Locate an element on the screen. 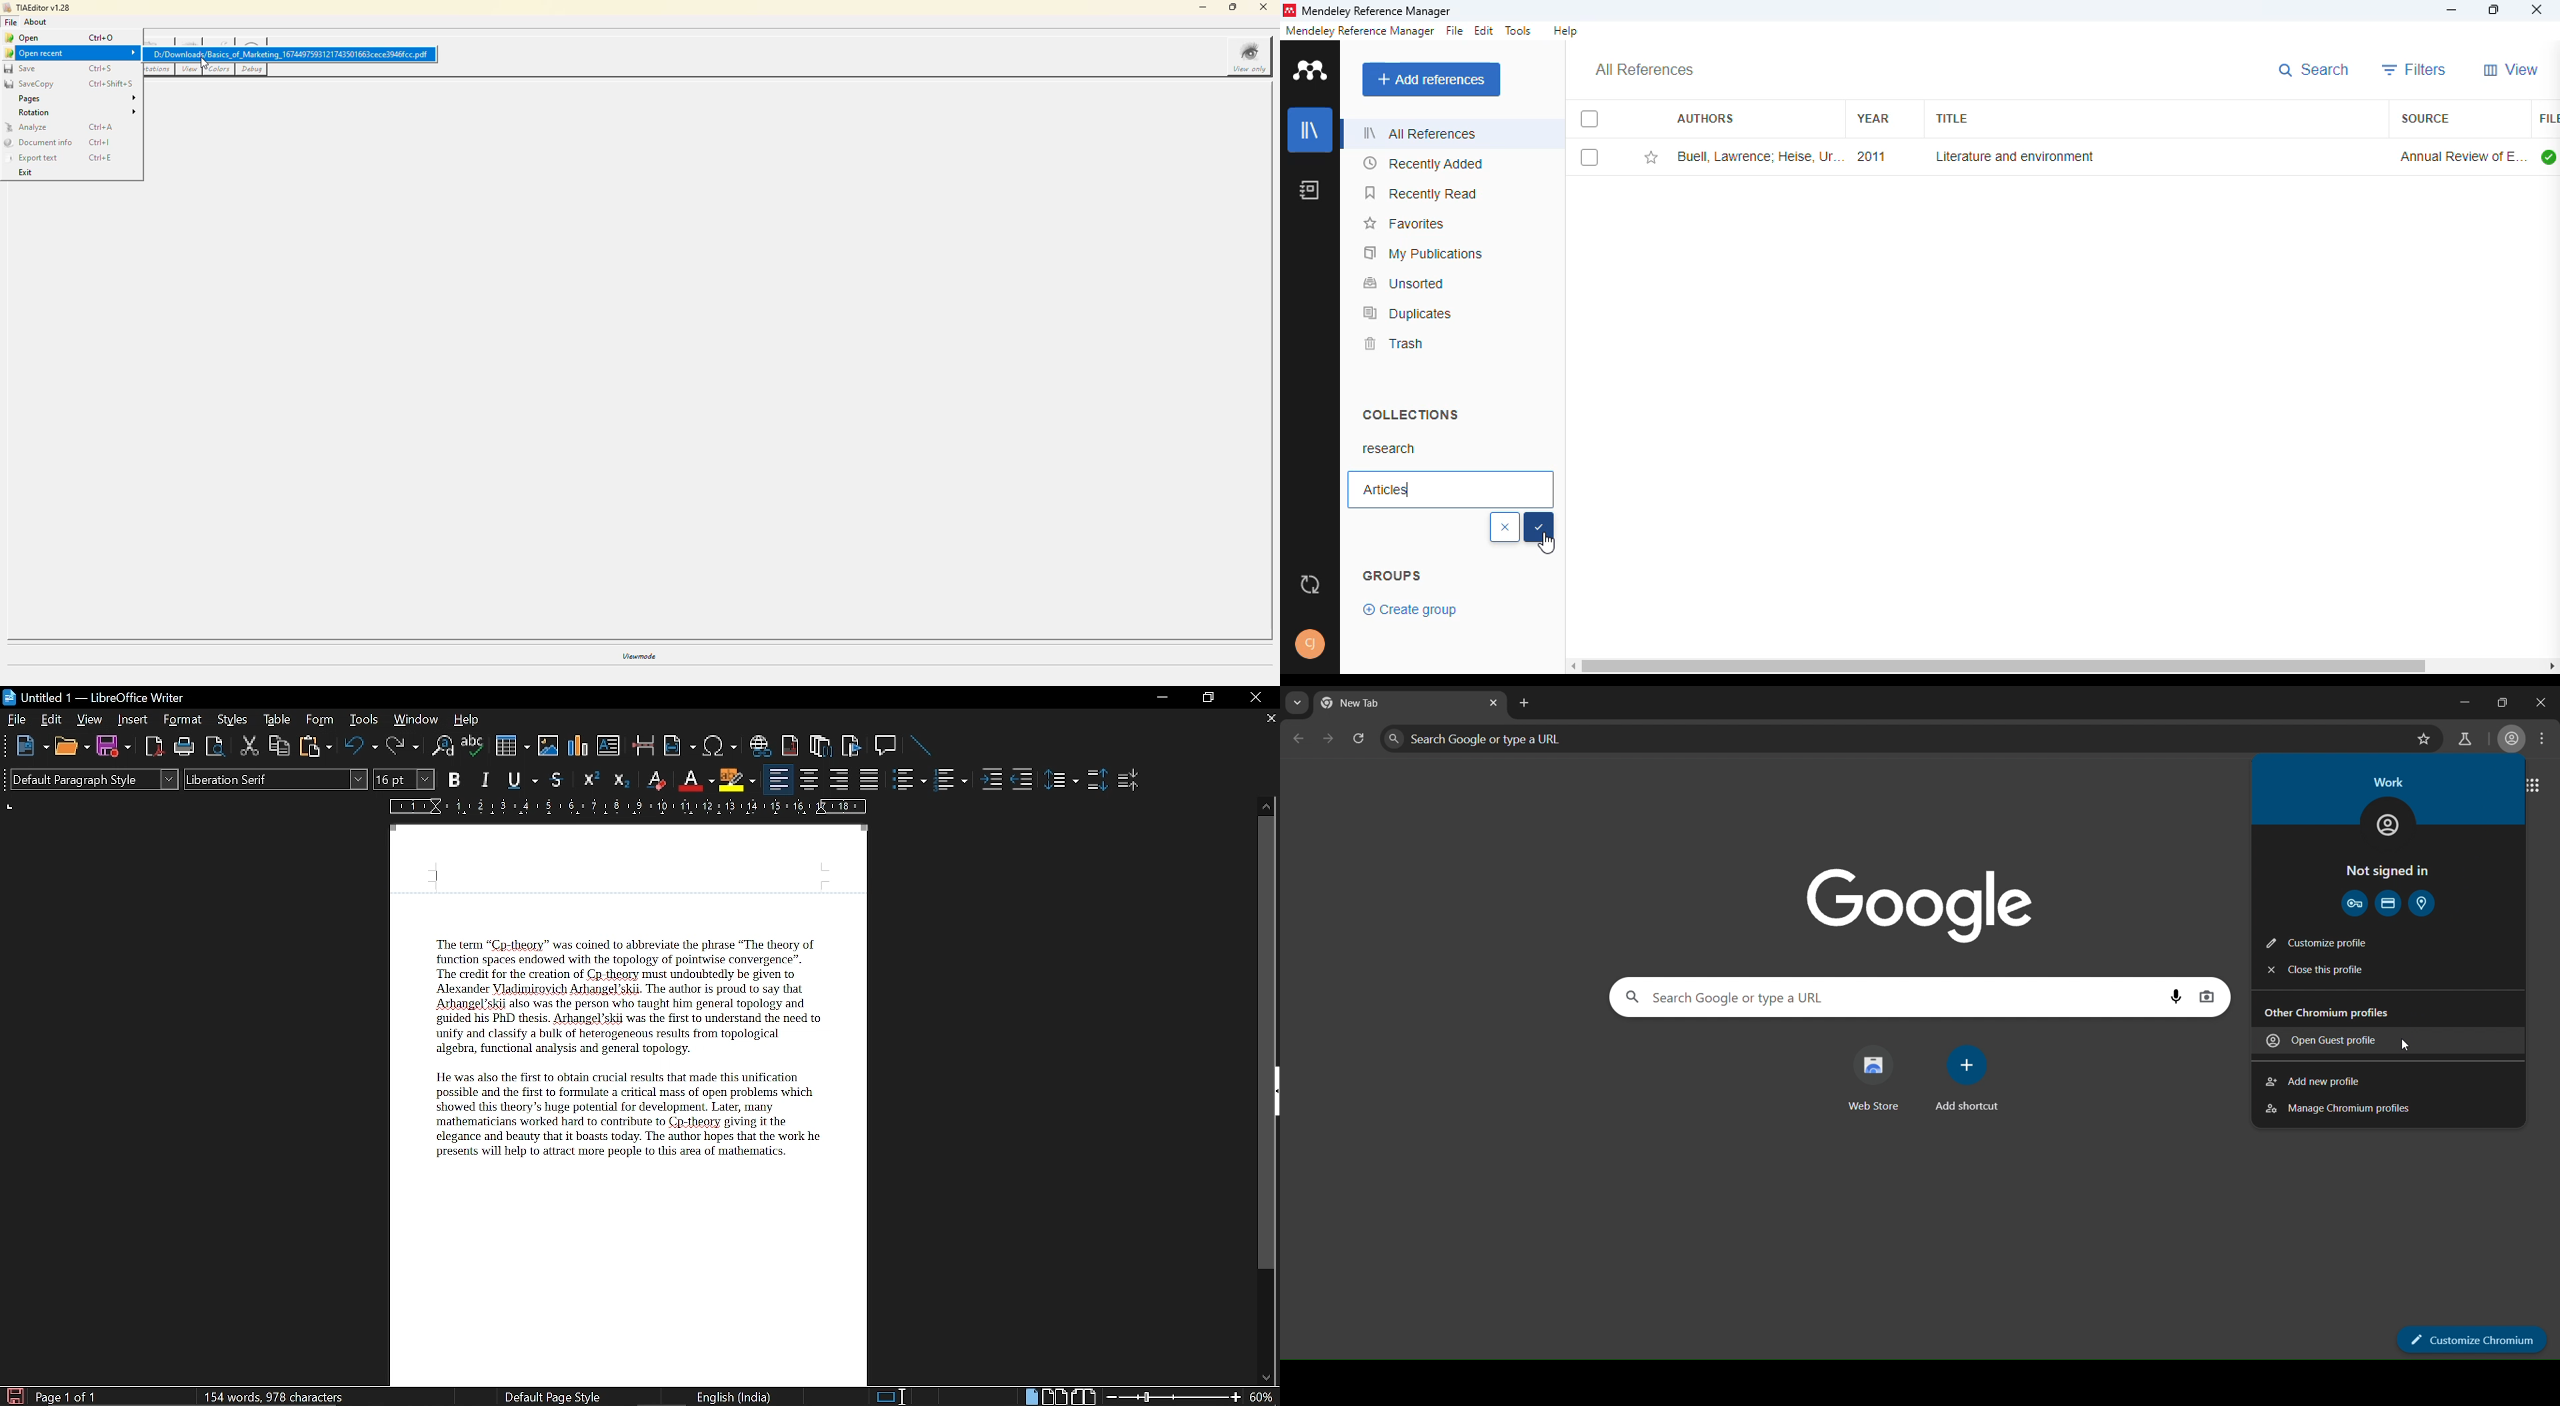  Print is located at coordinates (185, 746).